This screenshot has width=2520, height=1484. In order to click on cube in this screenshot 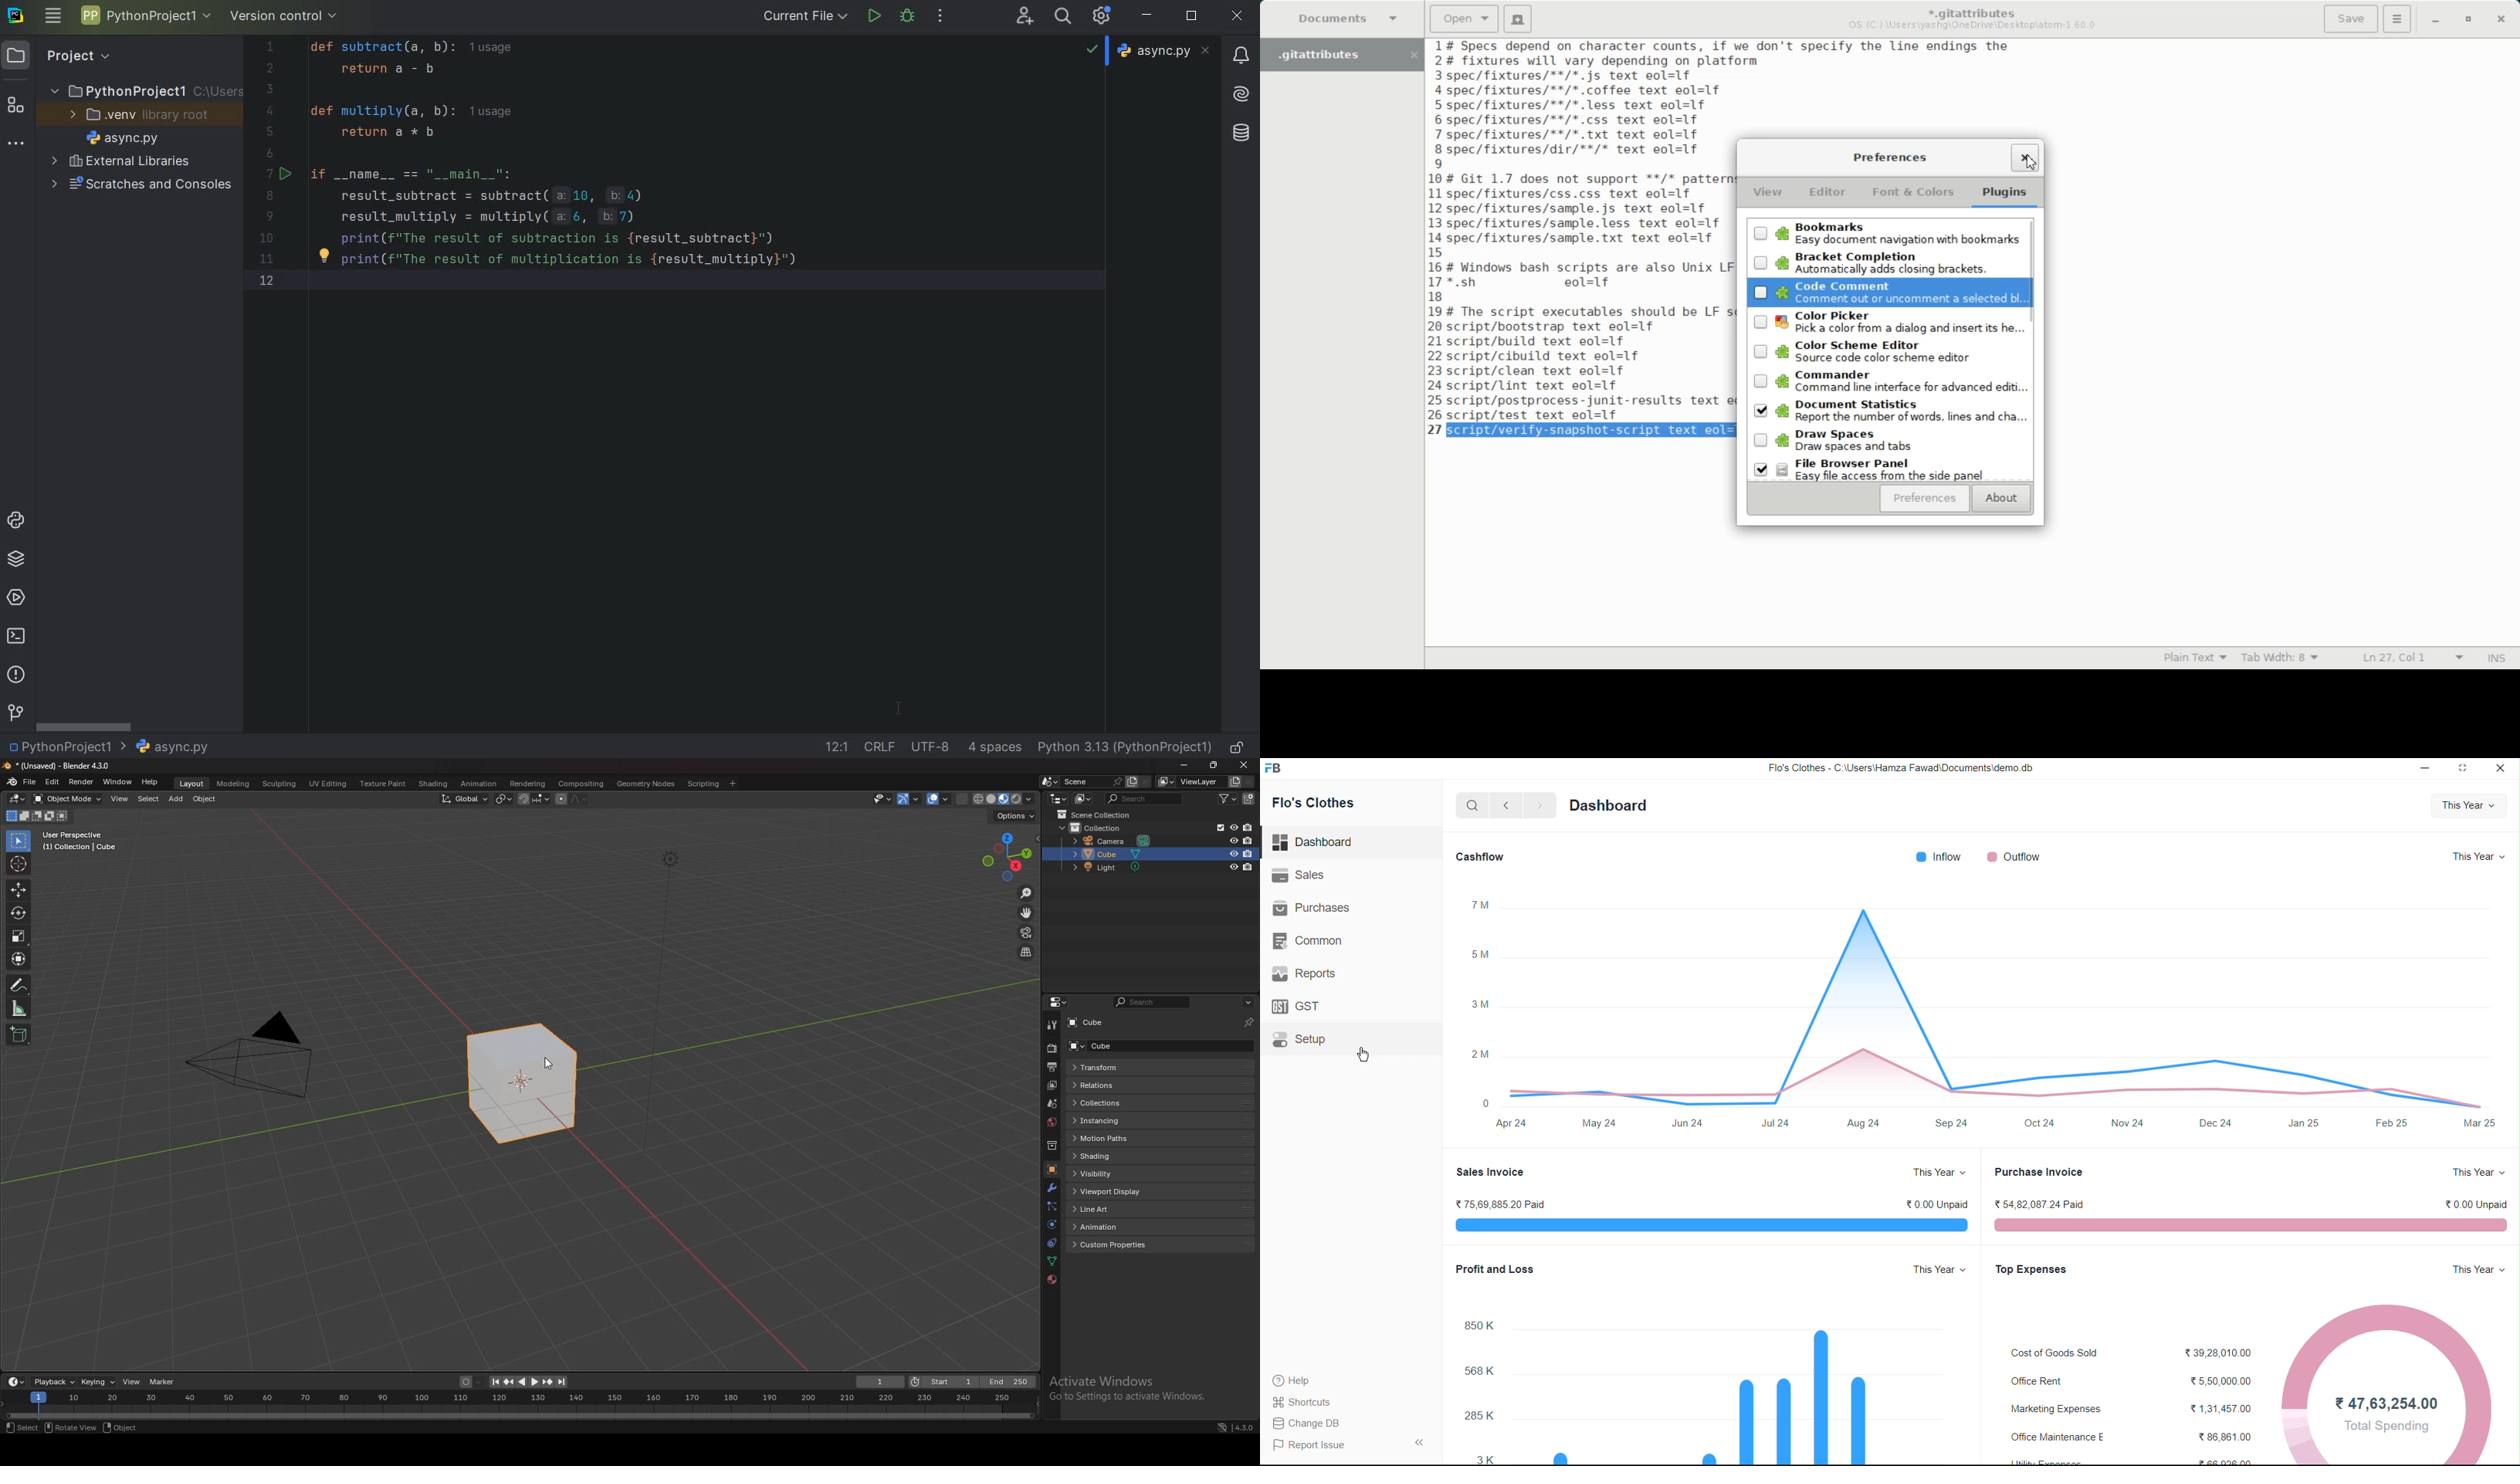, I will do `click(1091, 1023)`.